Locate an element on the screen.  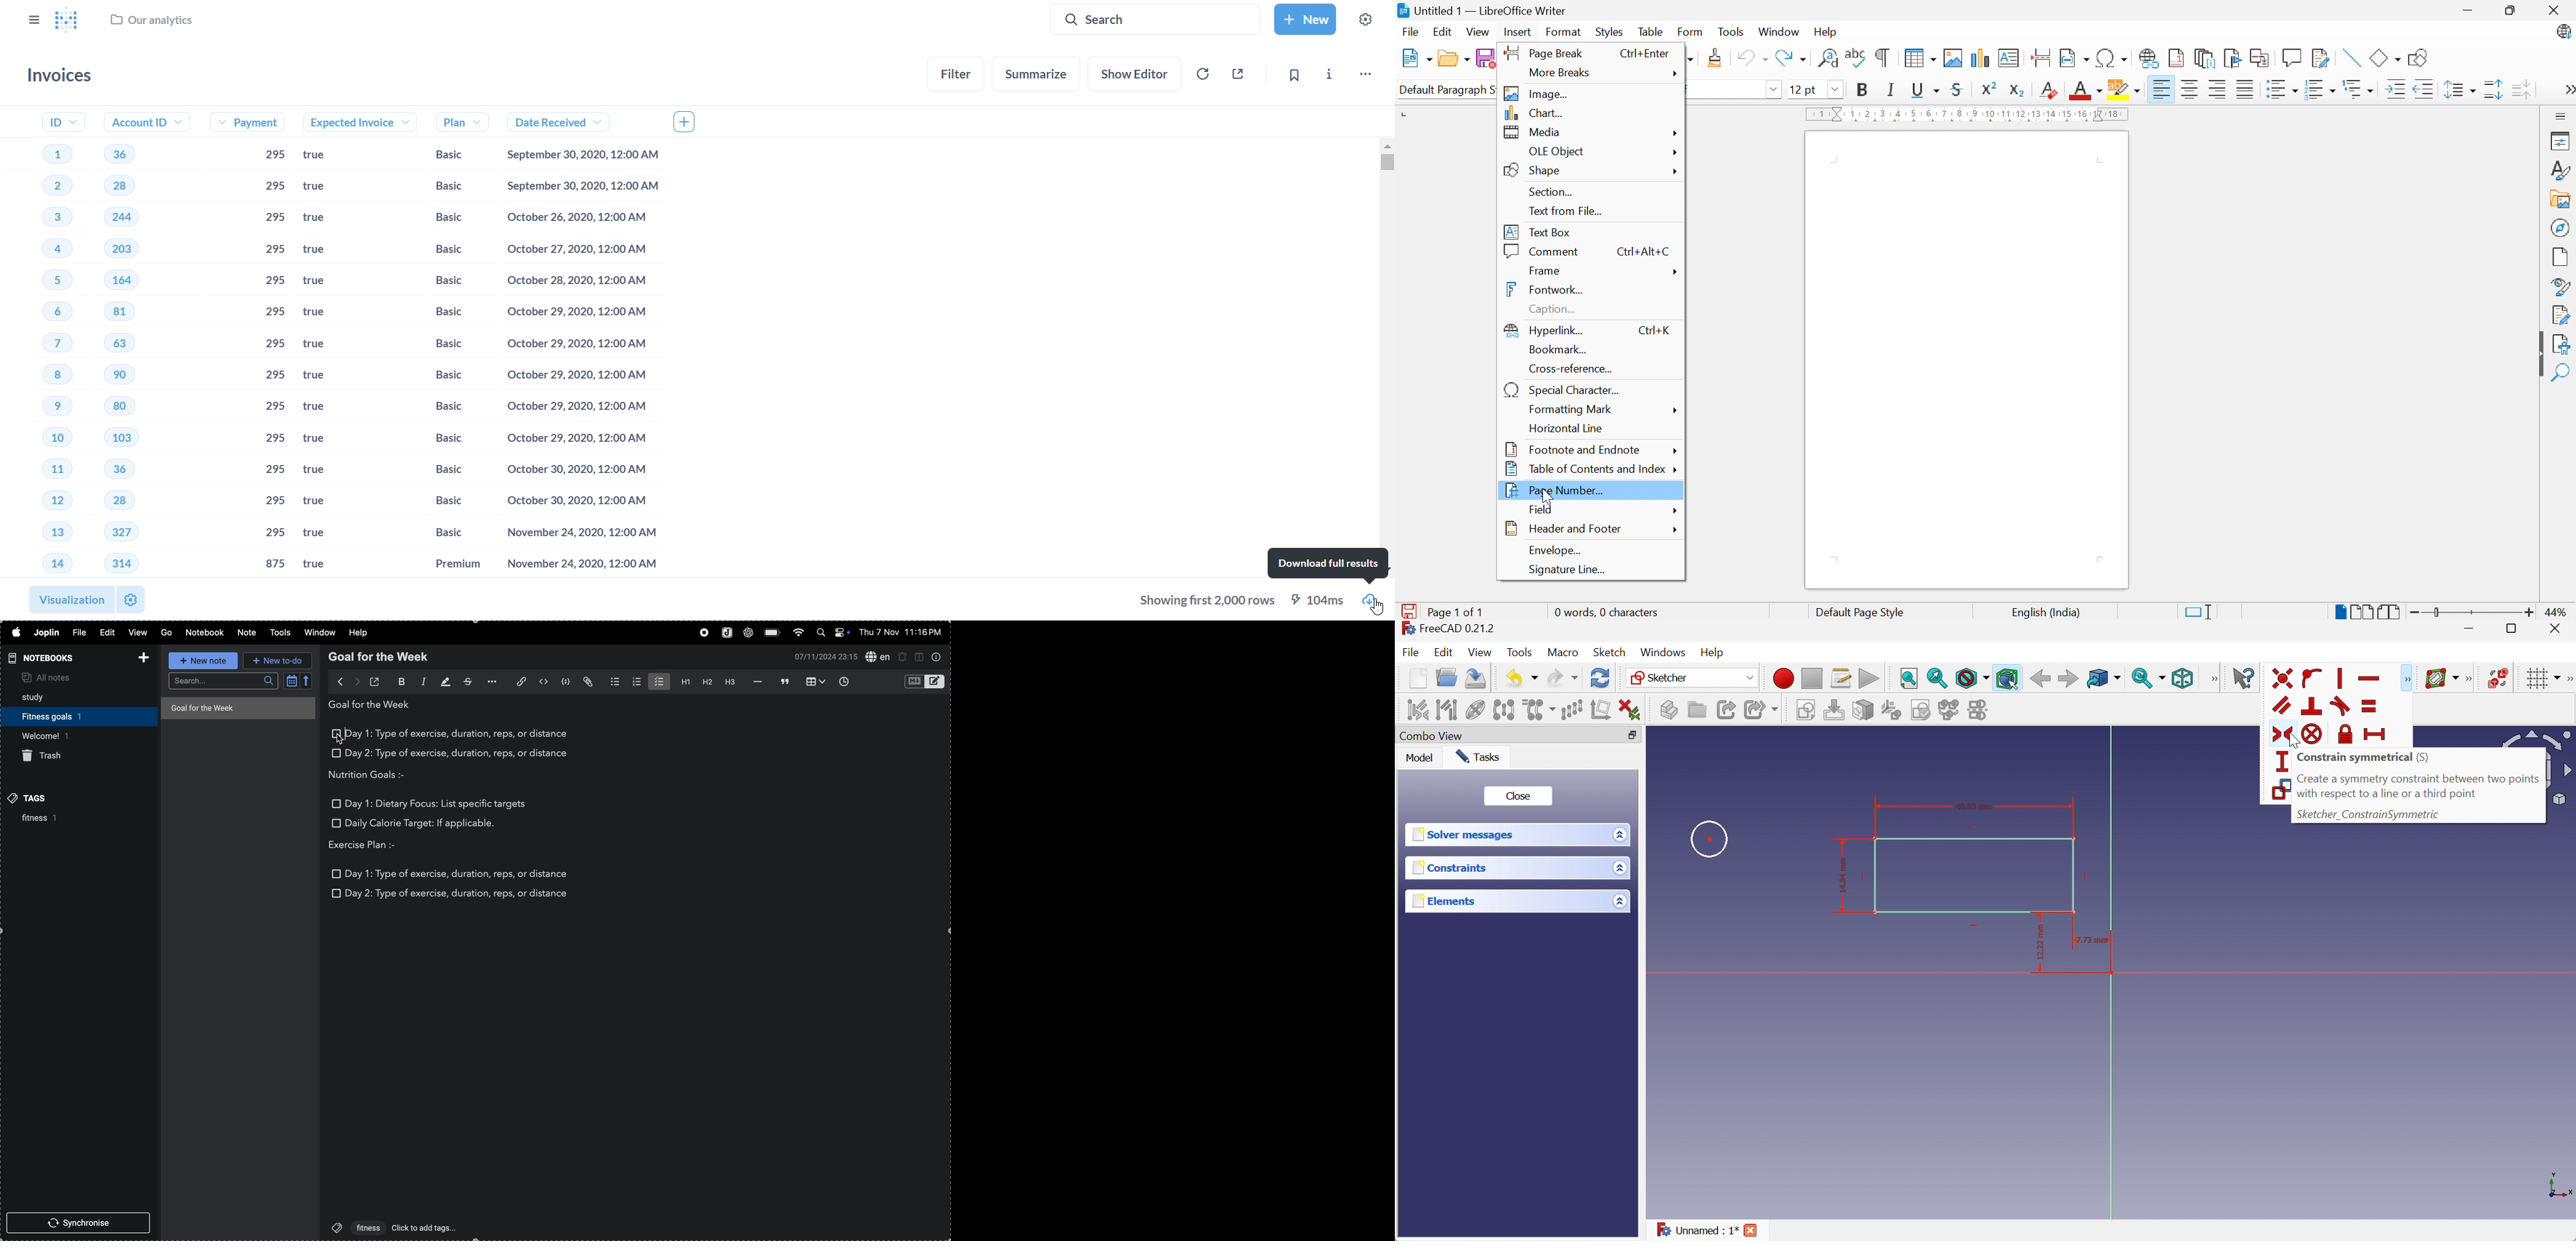
strike through is located at coordinates (465, 681).